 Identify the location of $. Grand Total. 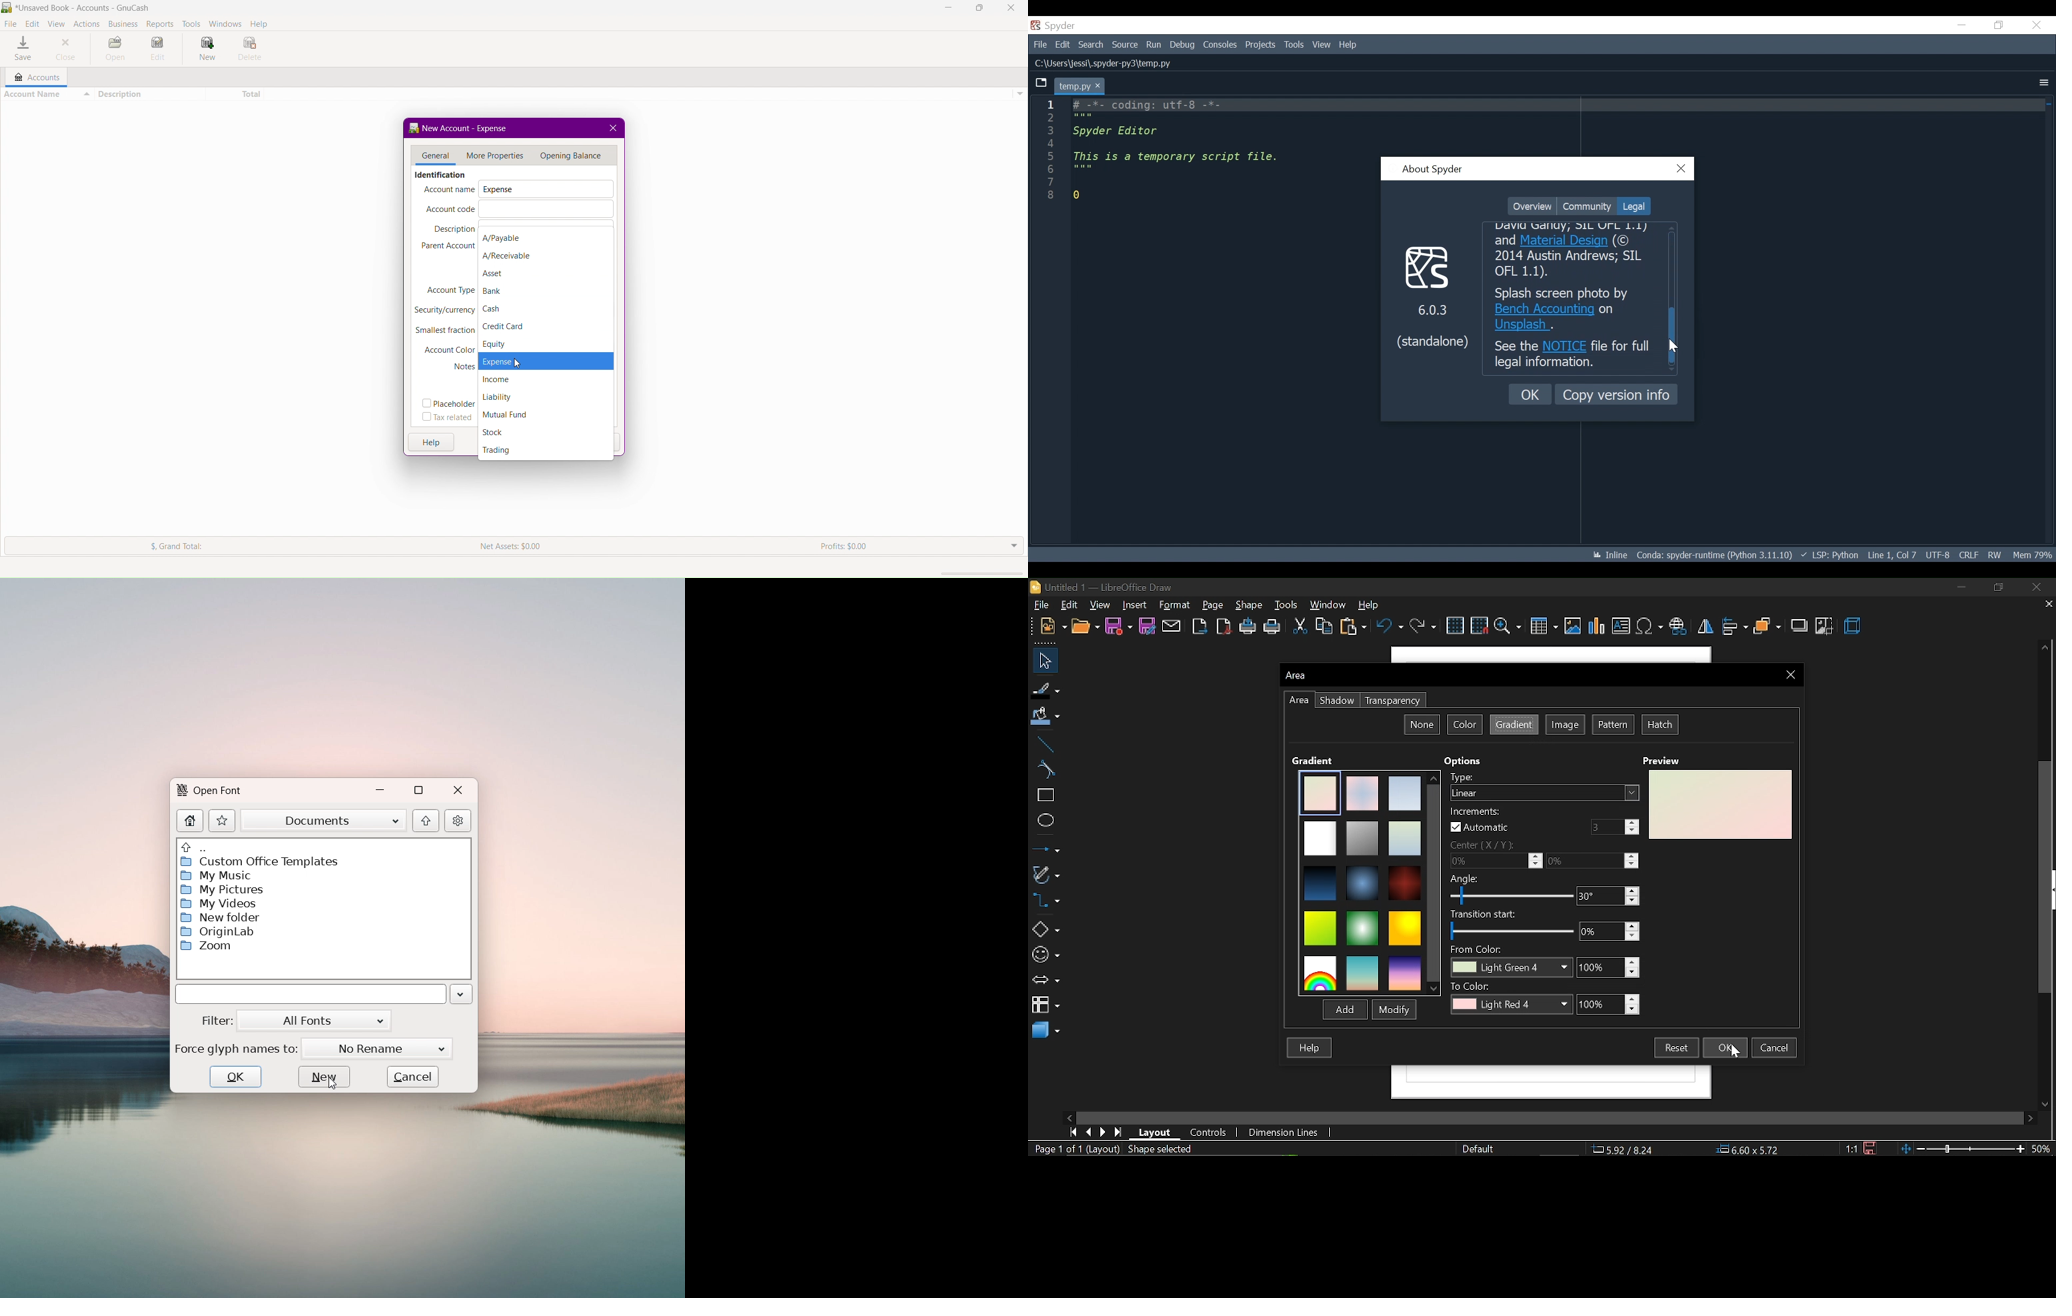
(163, 546).